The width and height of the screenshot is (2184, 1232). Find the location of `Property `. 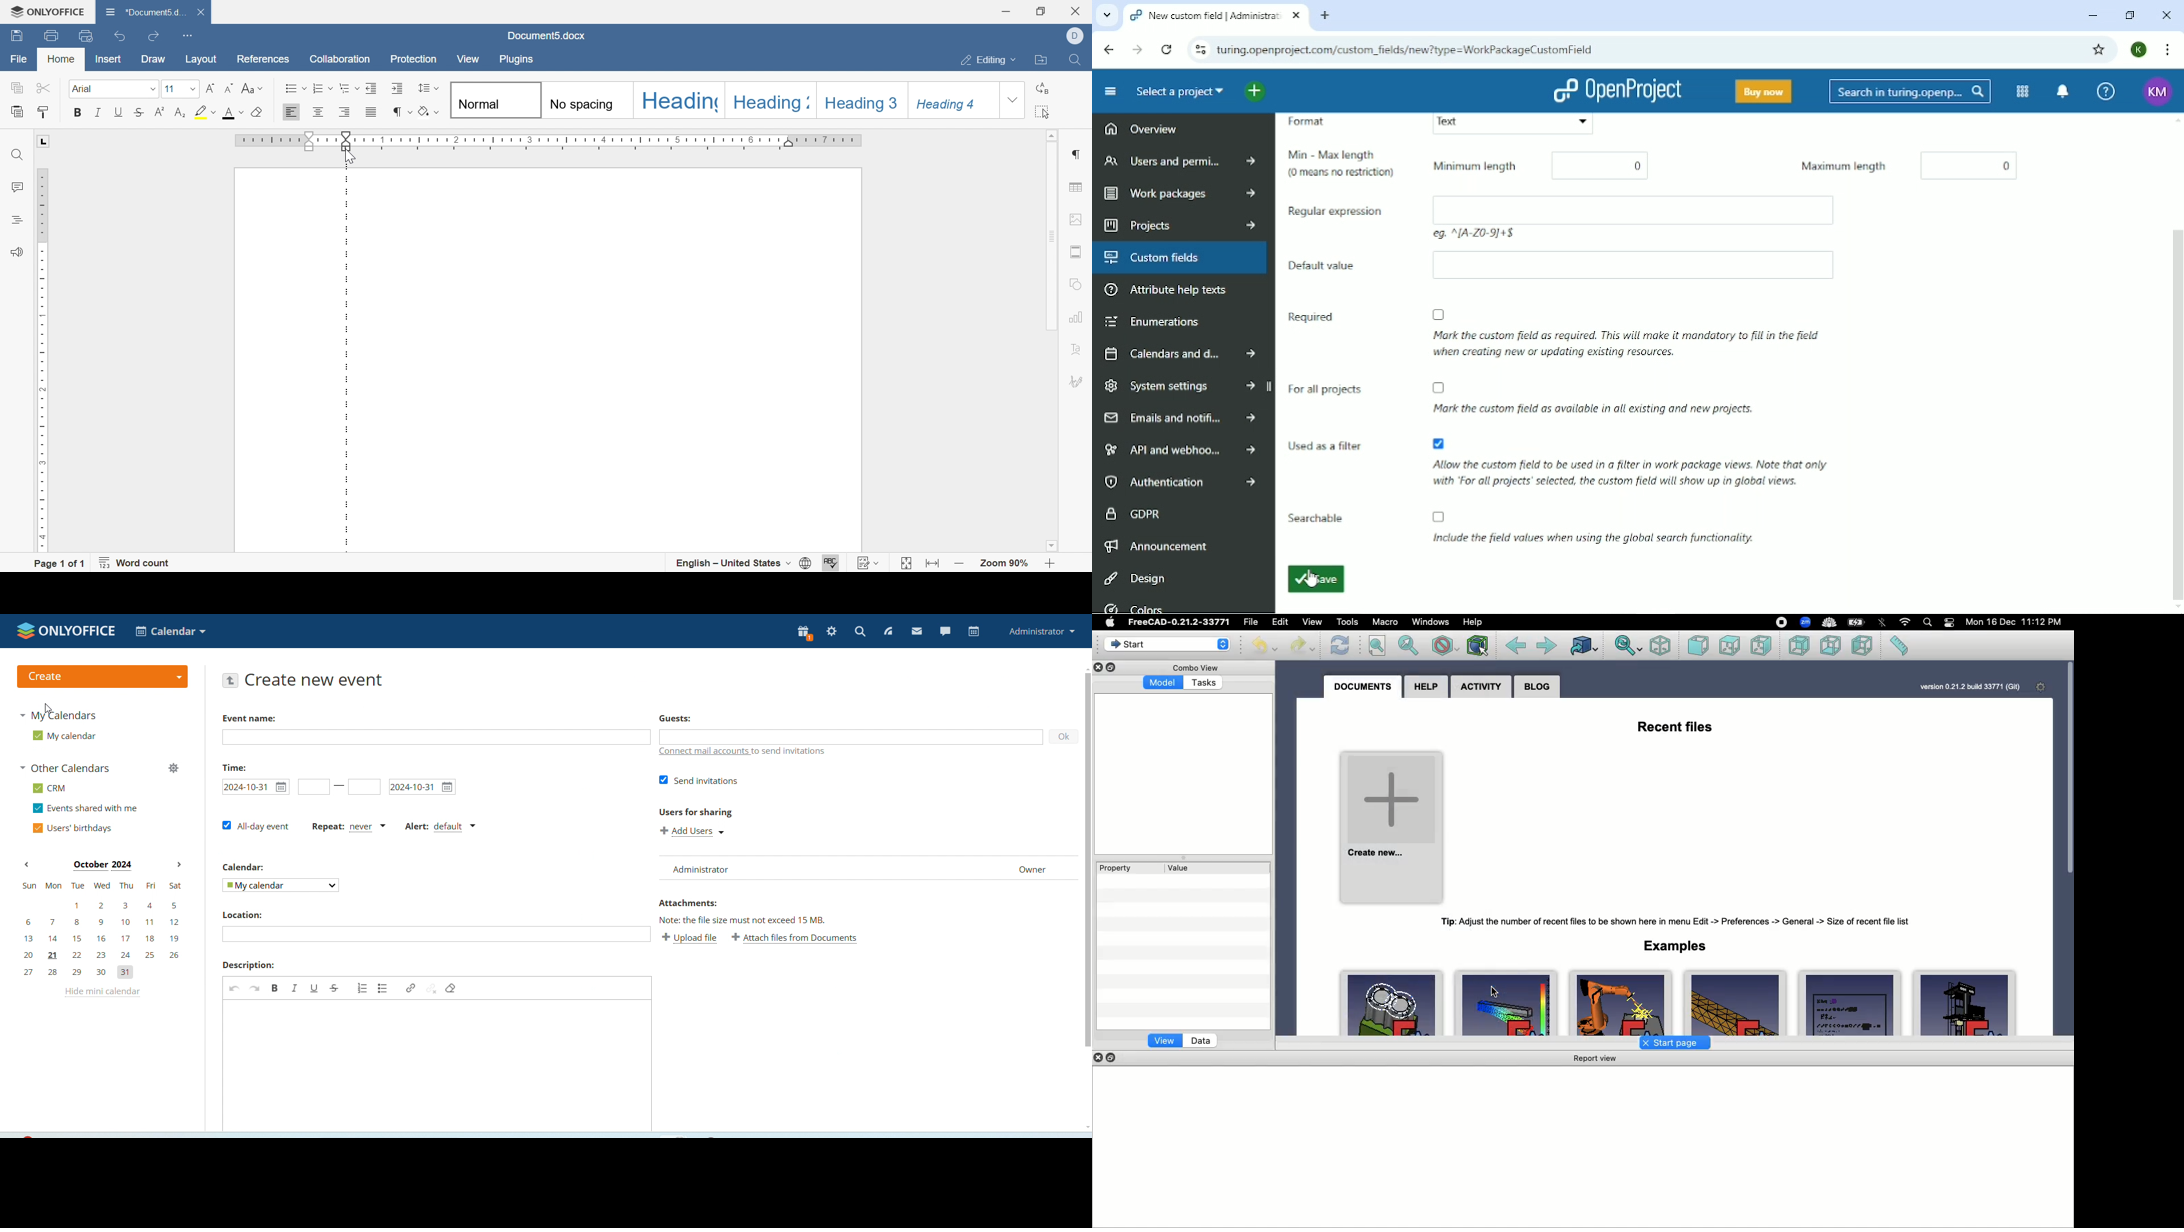

Property  is located at coordinates (1121, 868).